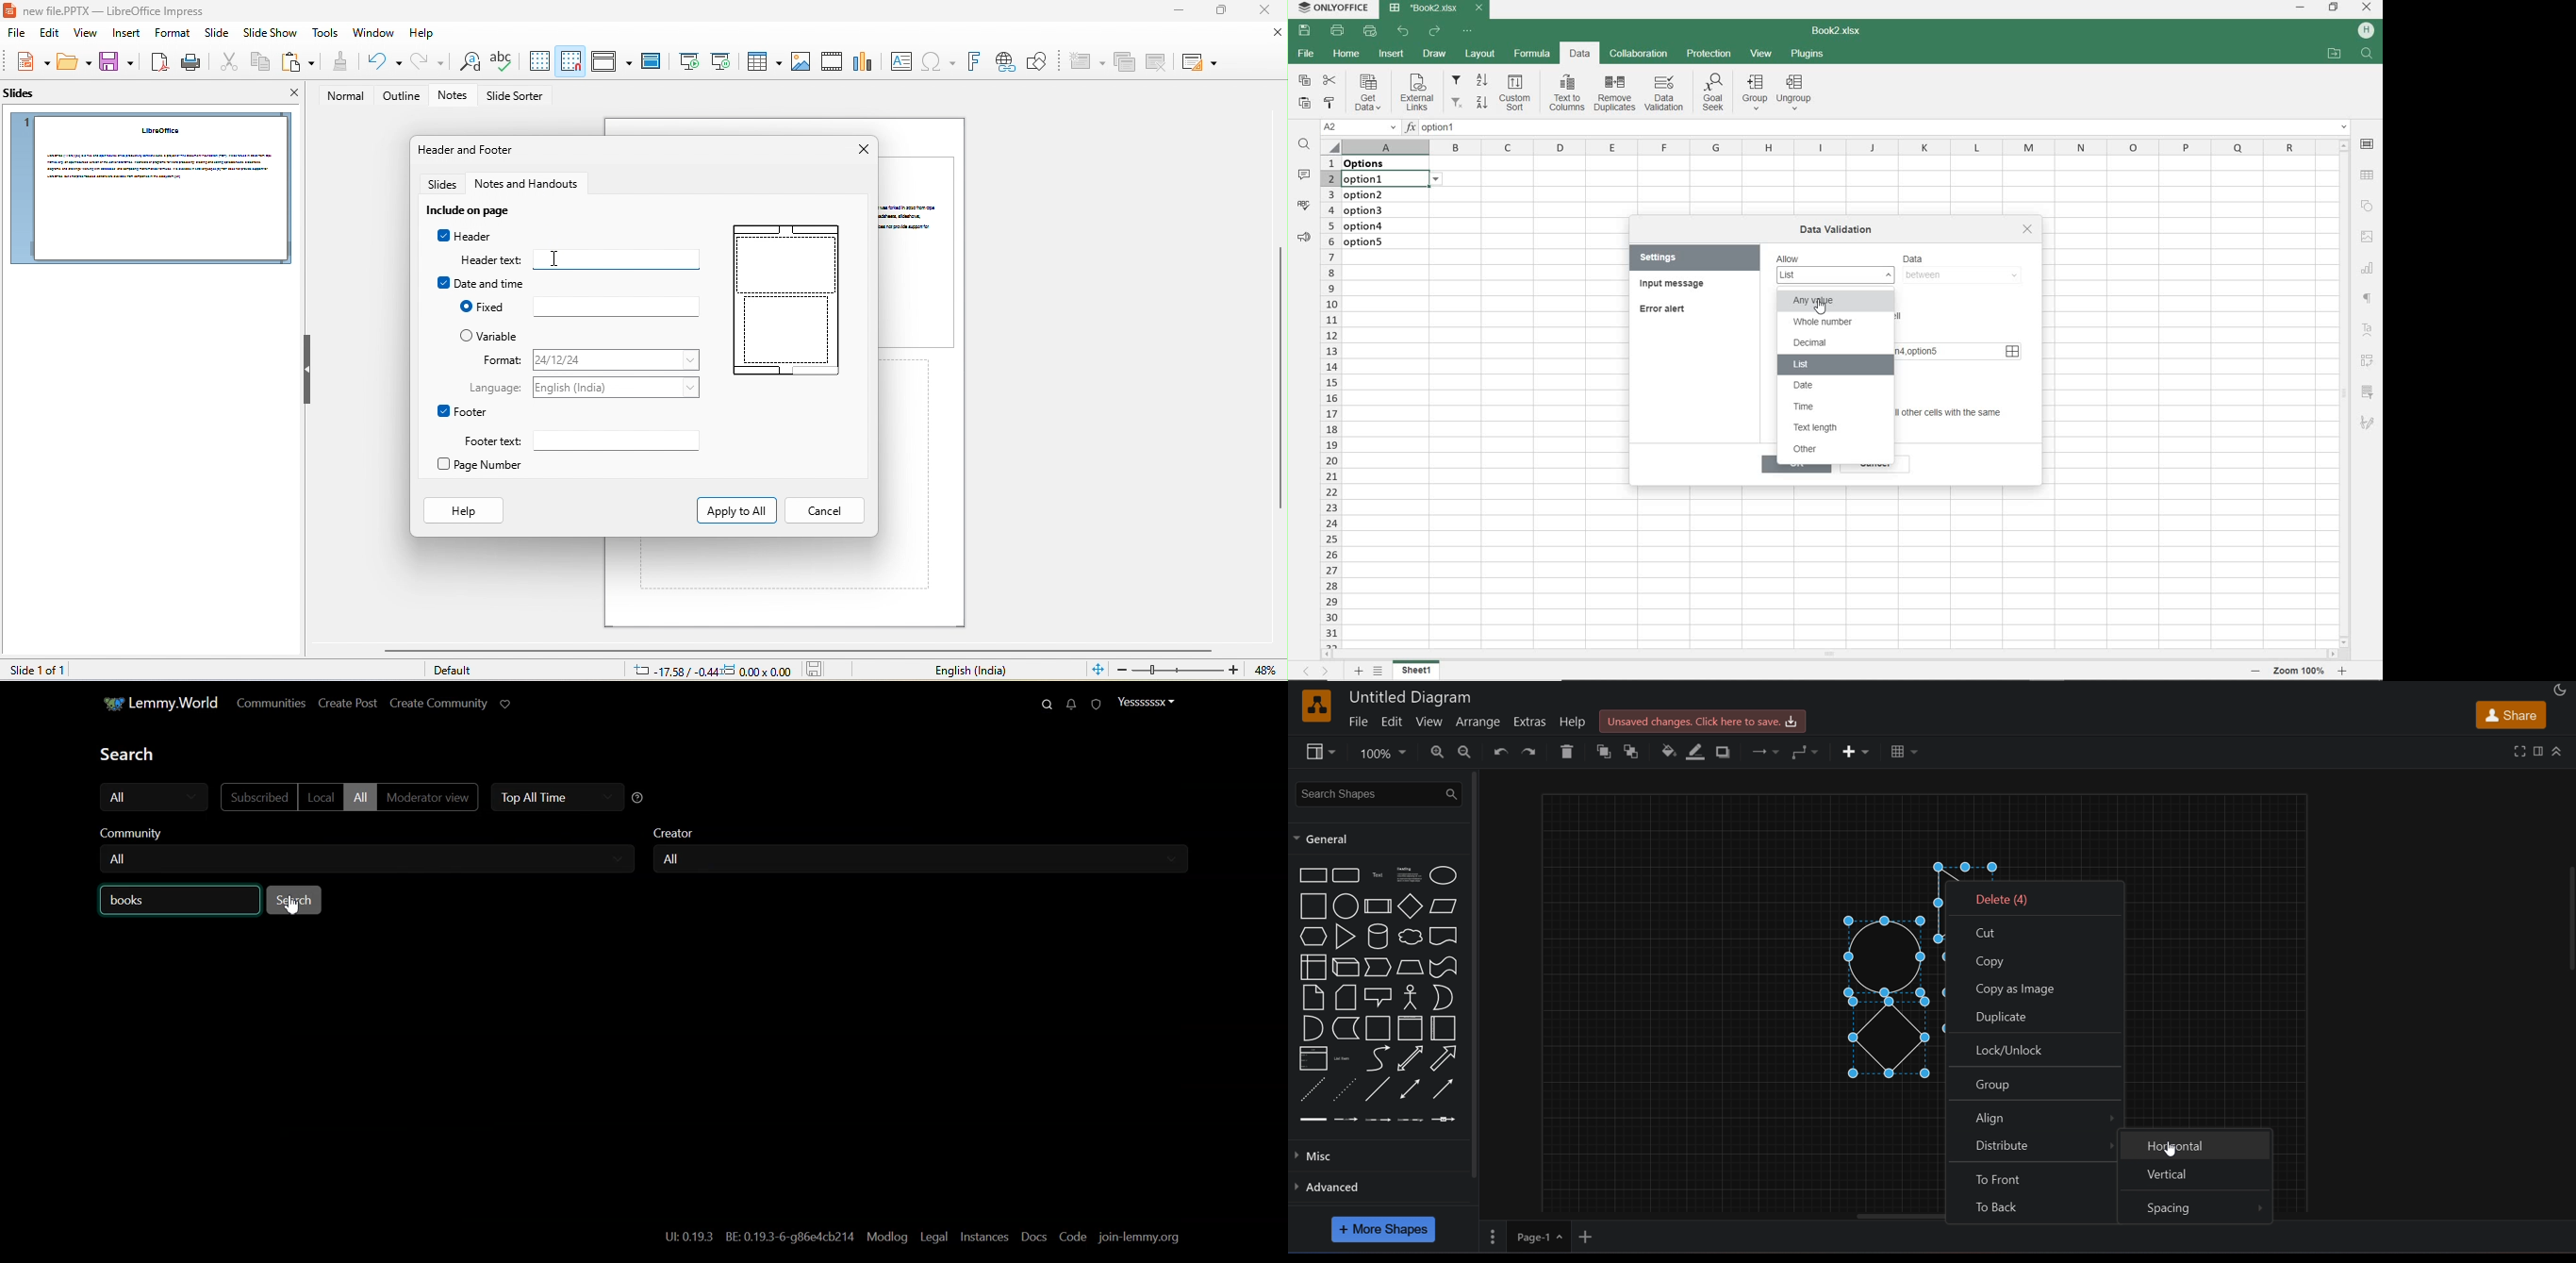 The height and width of the screenshot is (1288, 2576). I want to click on vertical, so click(2195, 1178).